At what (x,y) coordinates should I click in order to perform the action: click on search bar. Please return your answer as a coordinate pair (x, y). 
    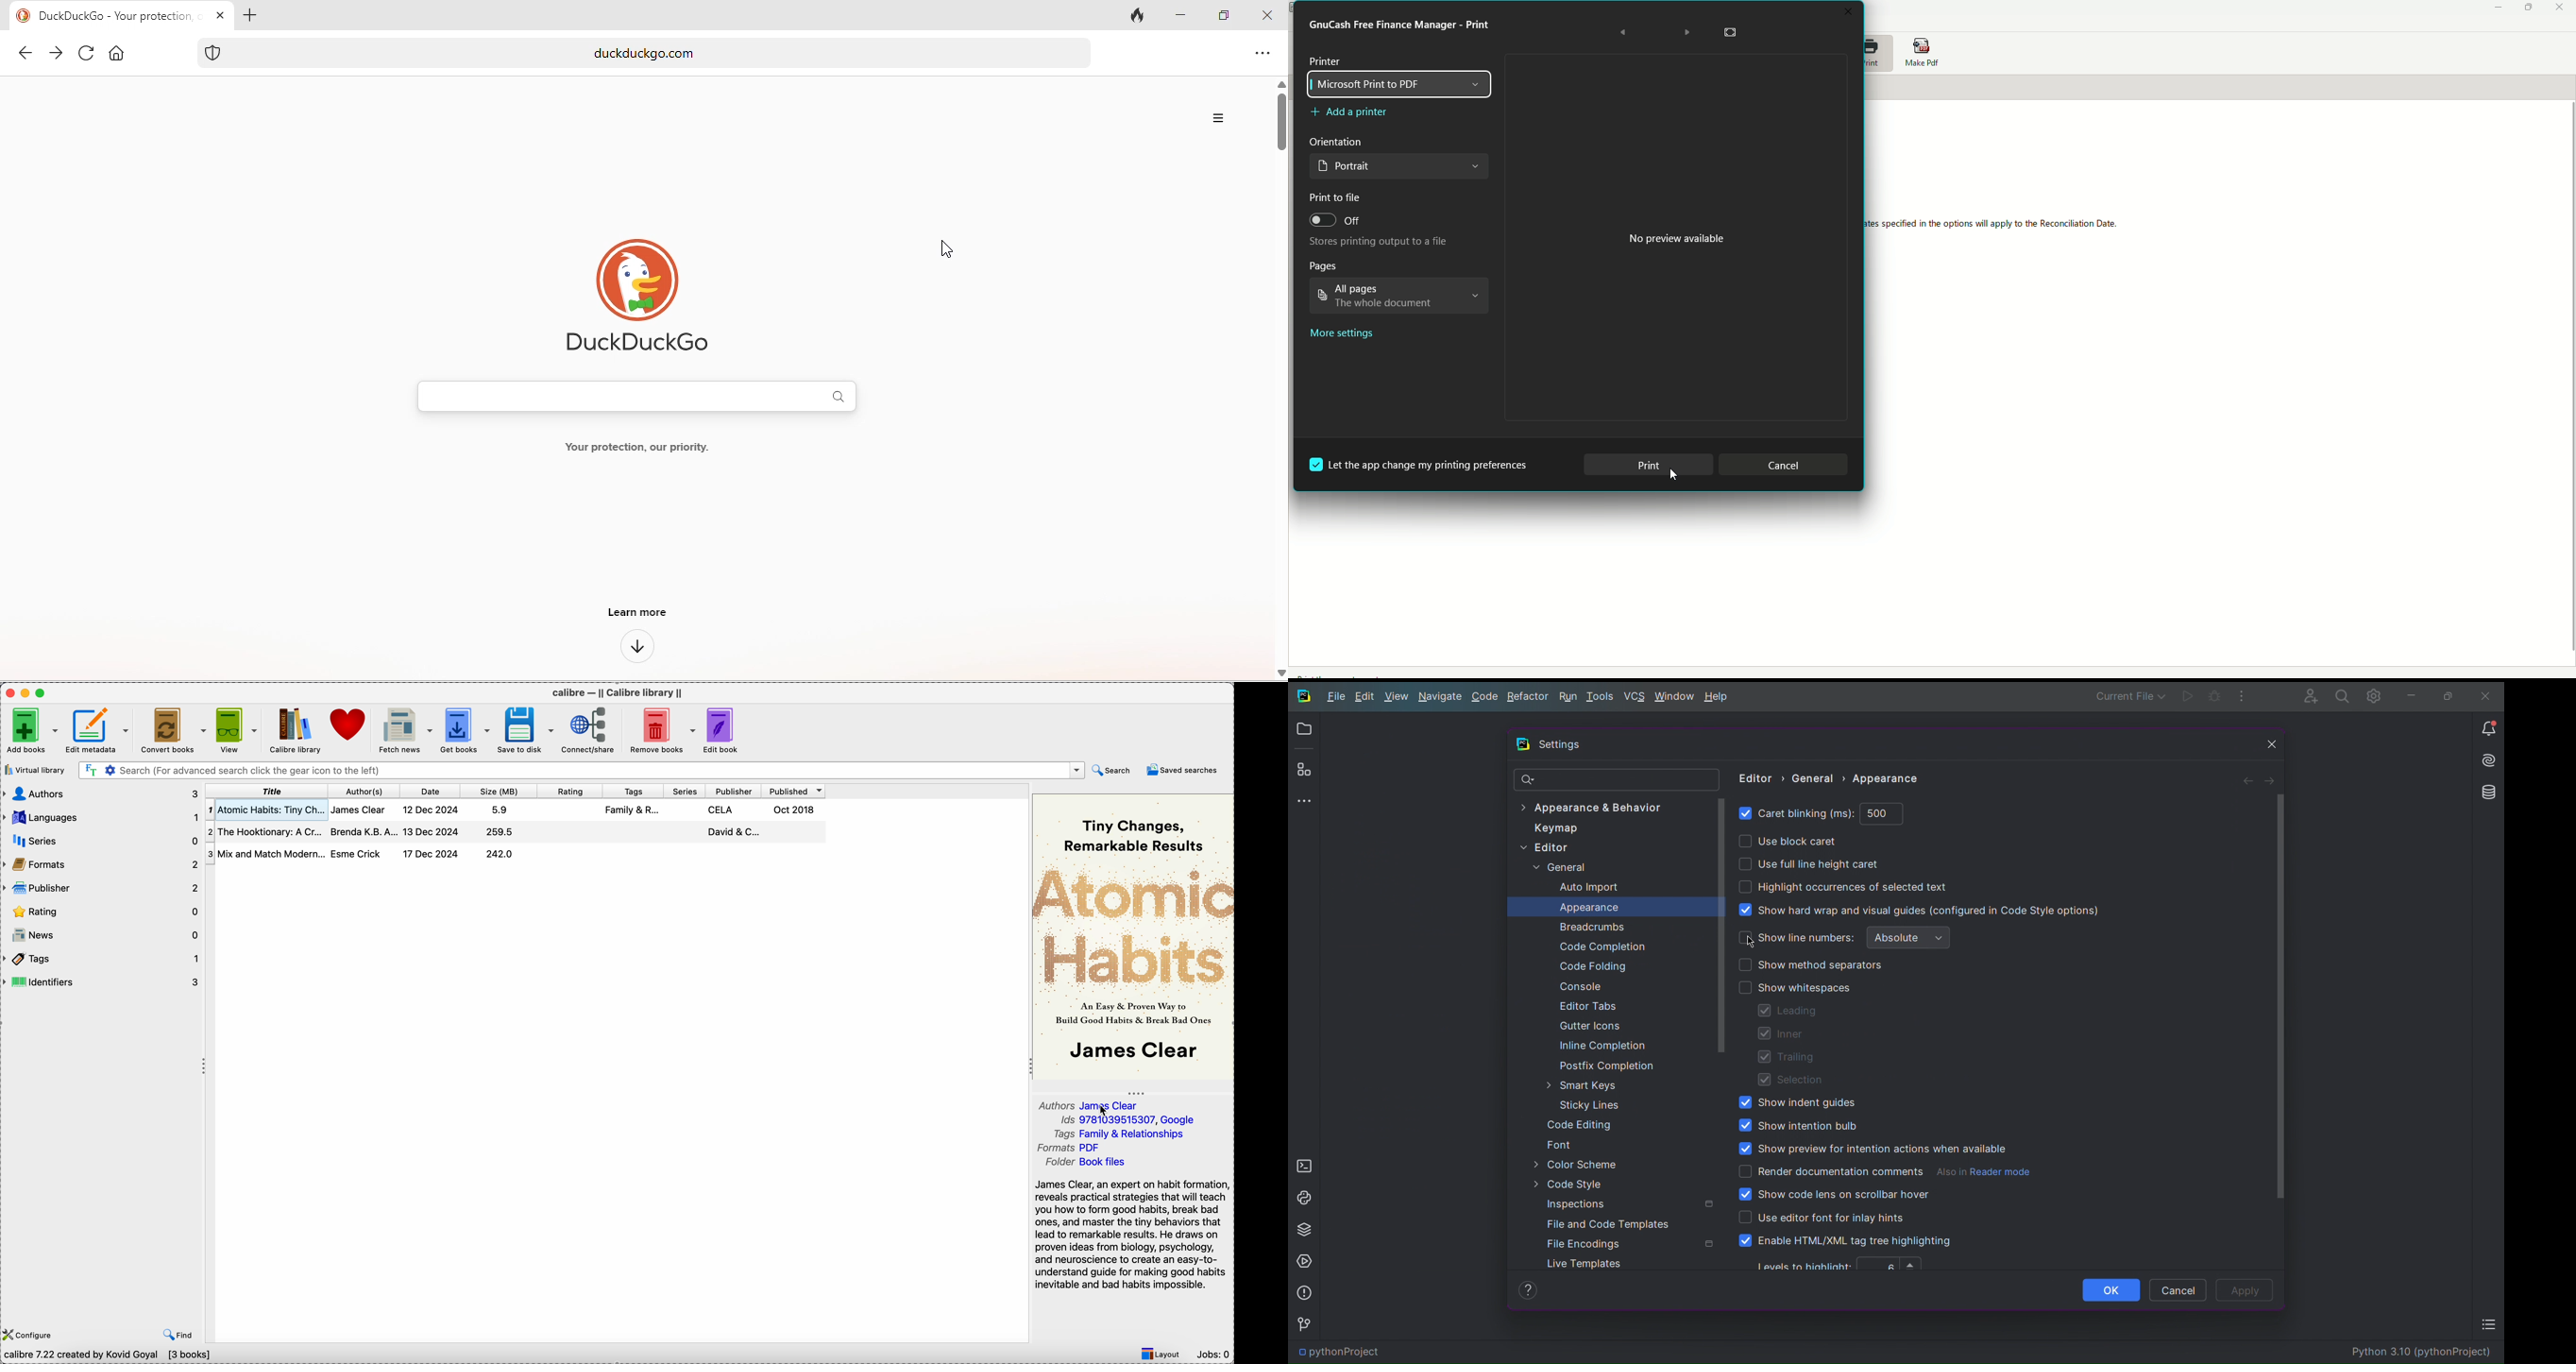
    Looking at the image, I should click on (581, 770).